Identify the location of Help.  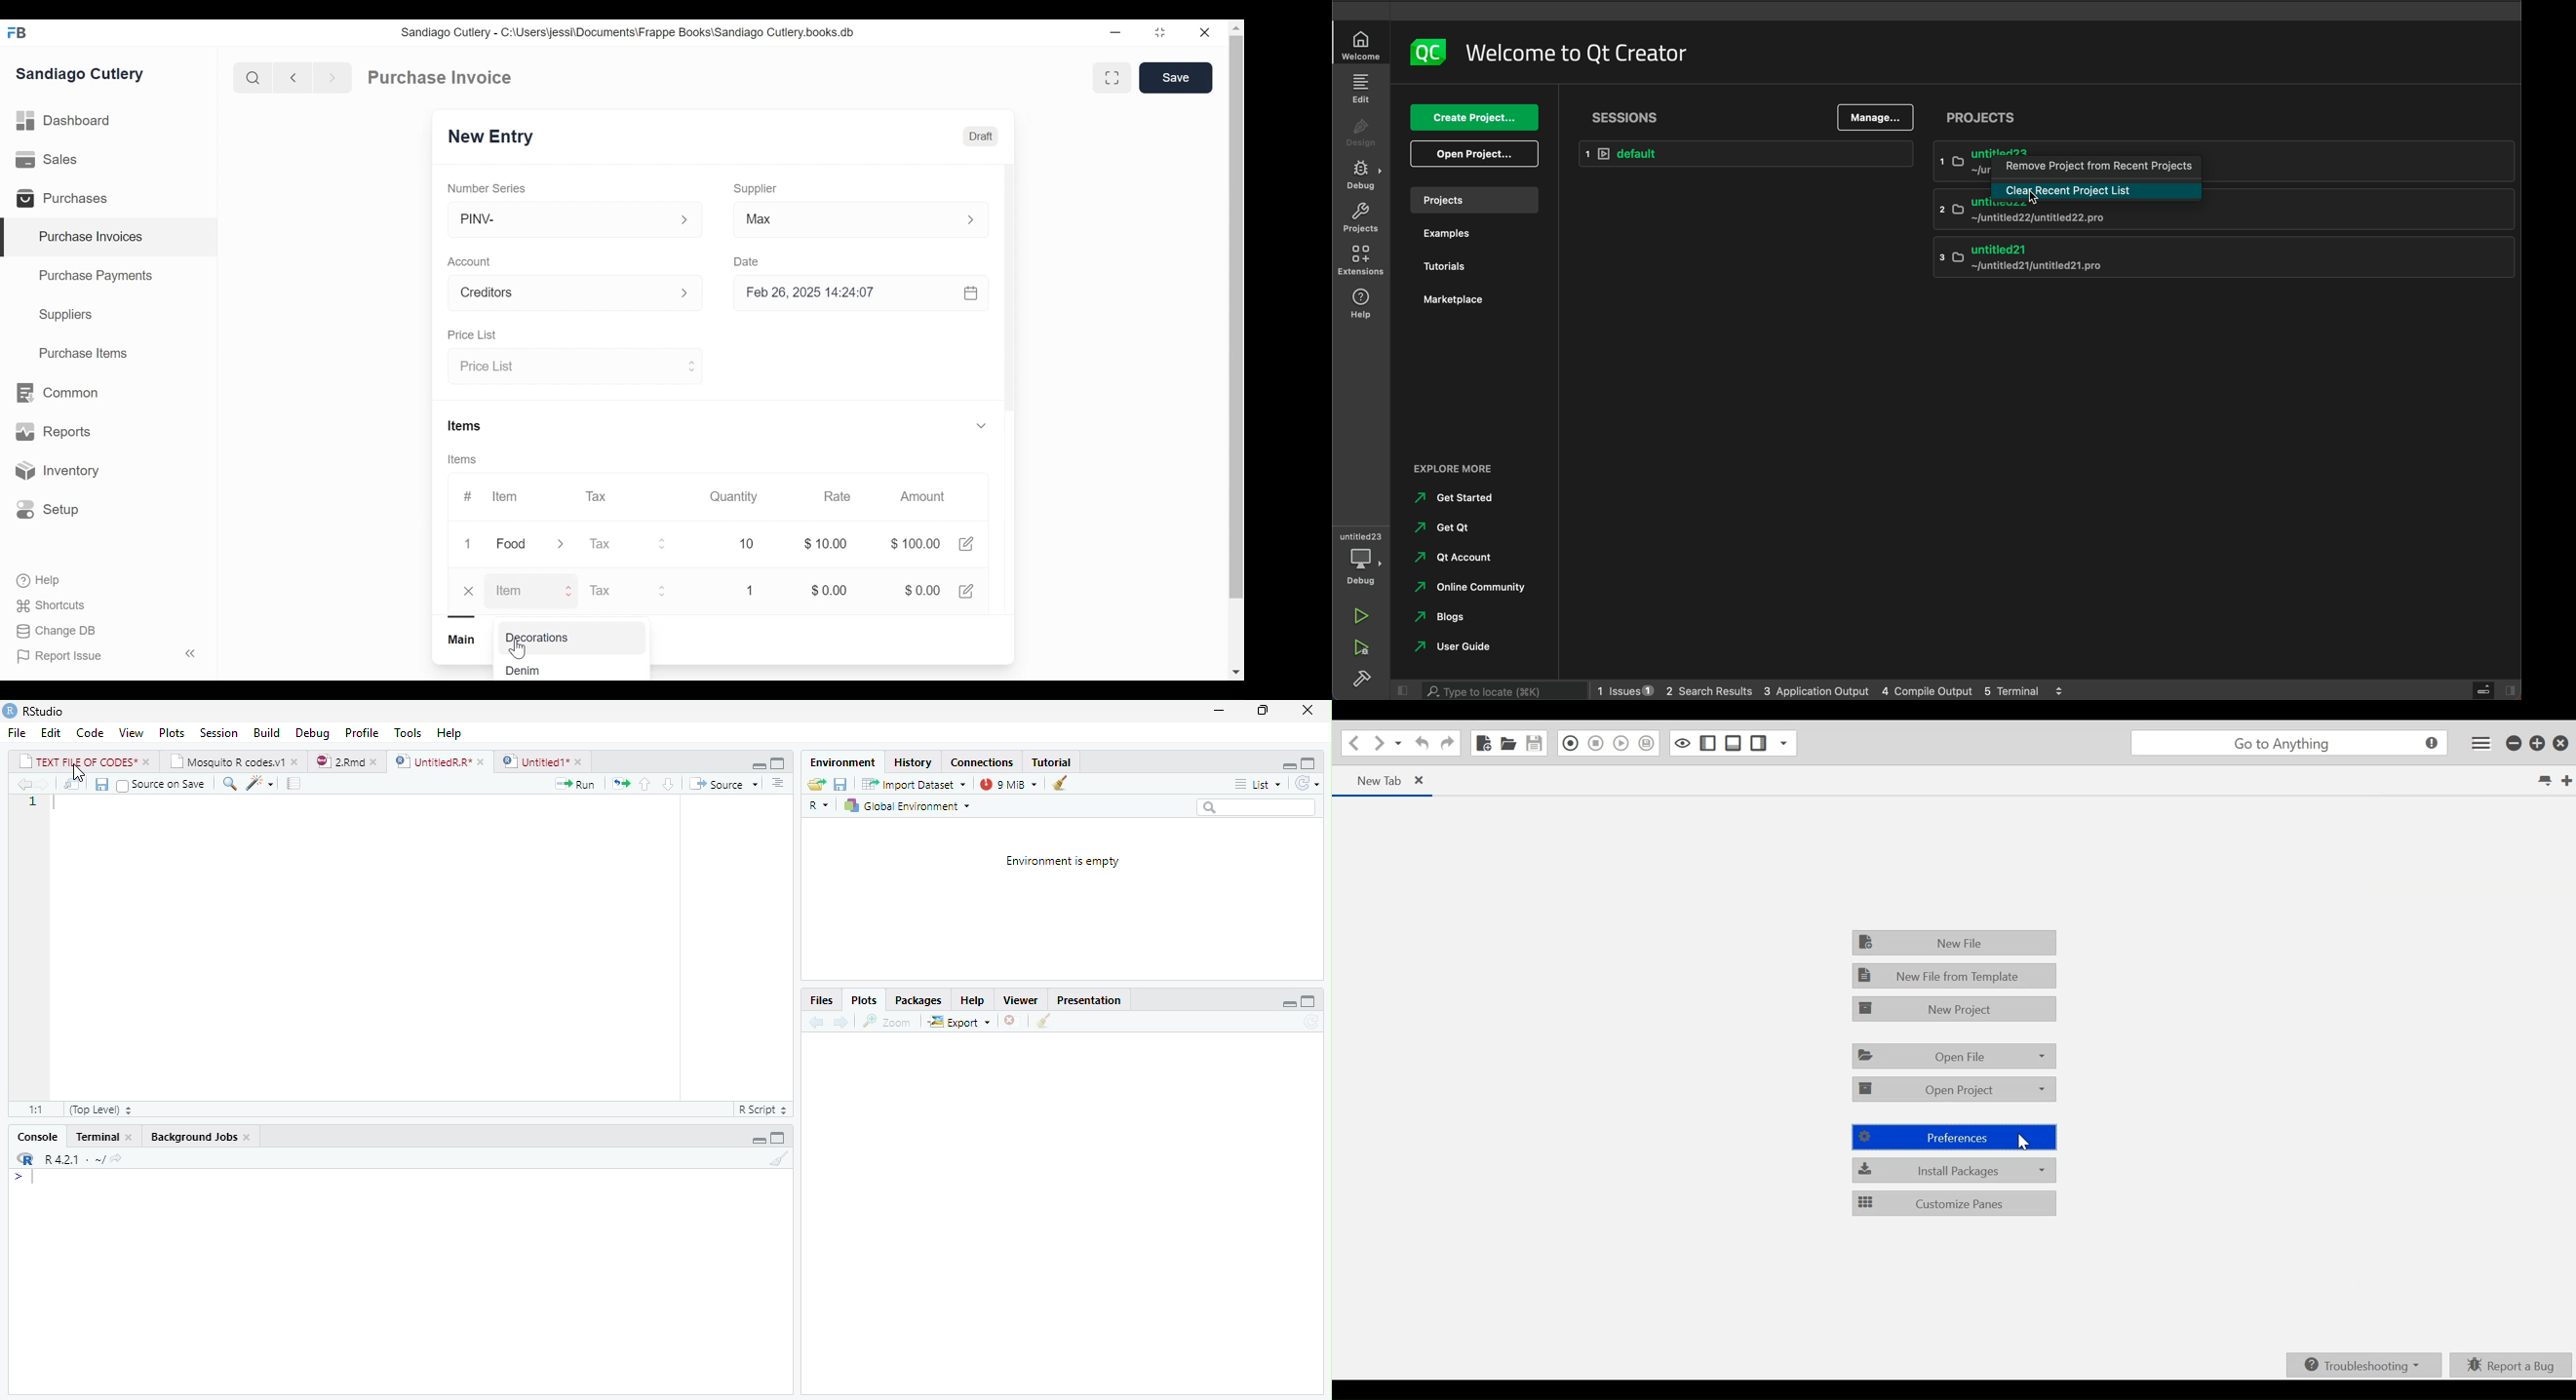
(975, 1000).